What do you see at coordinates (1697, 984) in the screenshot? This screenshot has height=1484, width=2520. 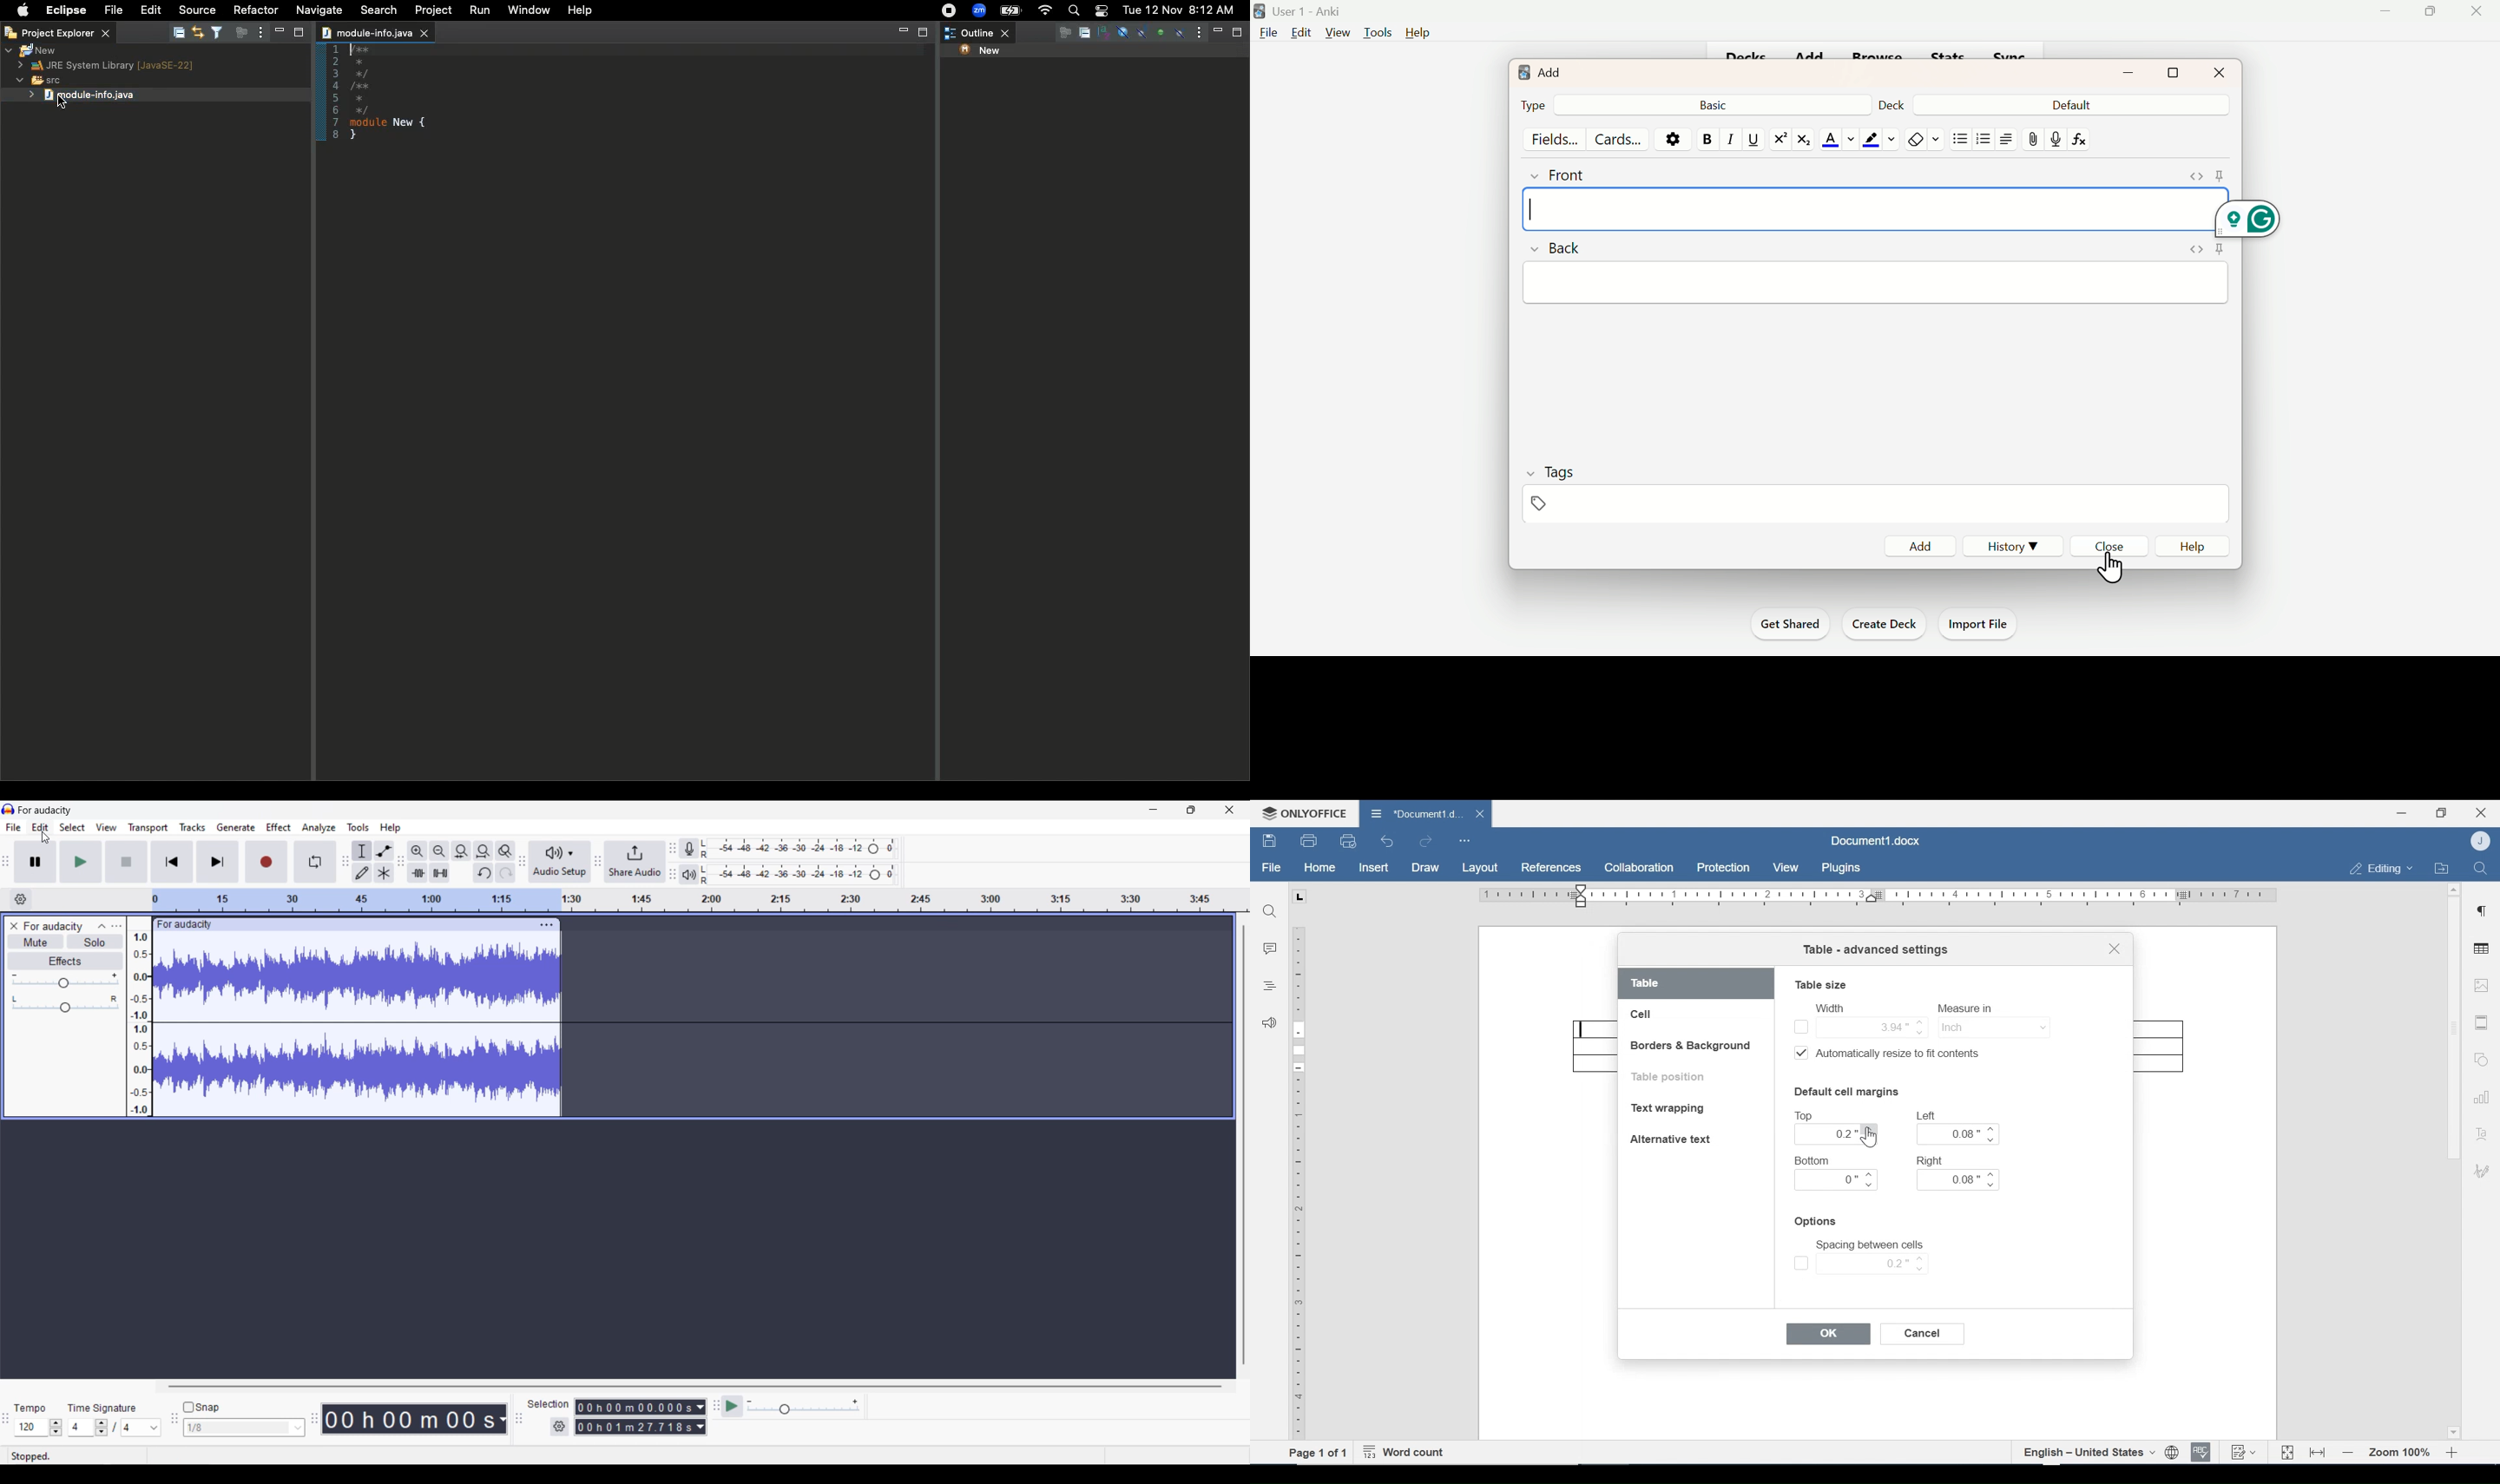 I see `Table` at bounding box center [1697, 984].